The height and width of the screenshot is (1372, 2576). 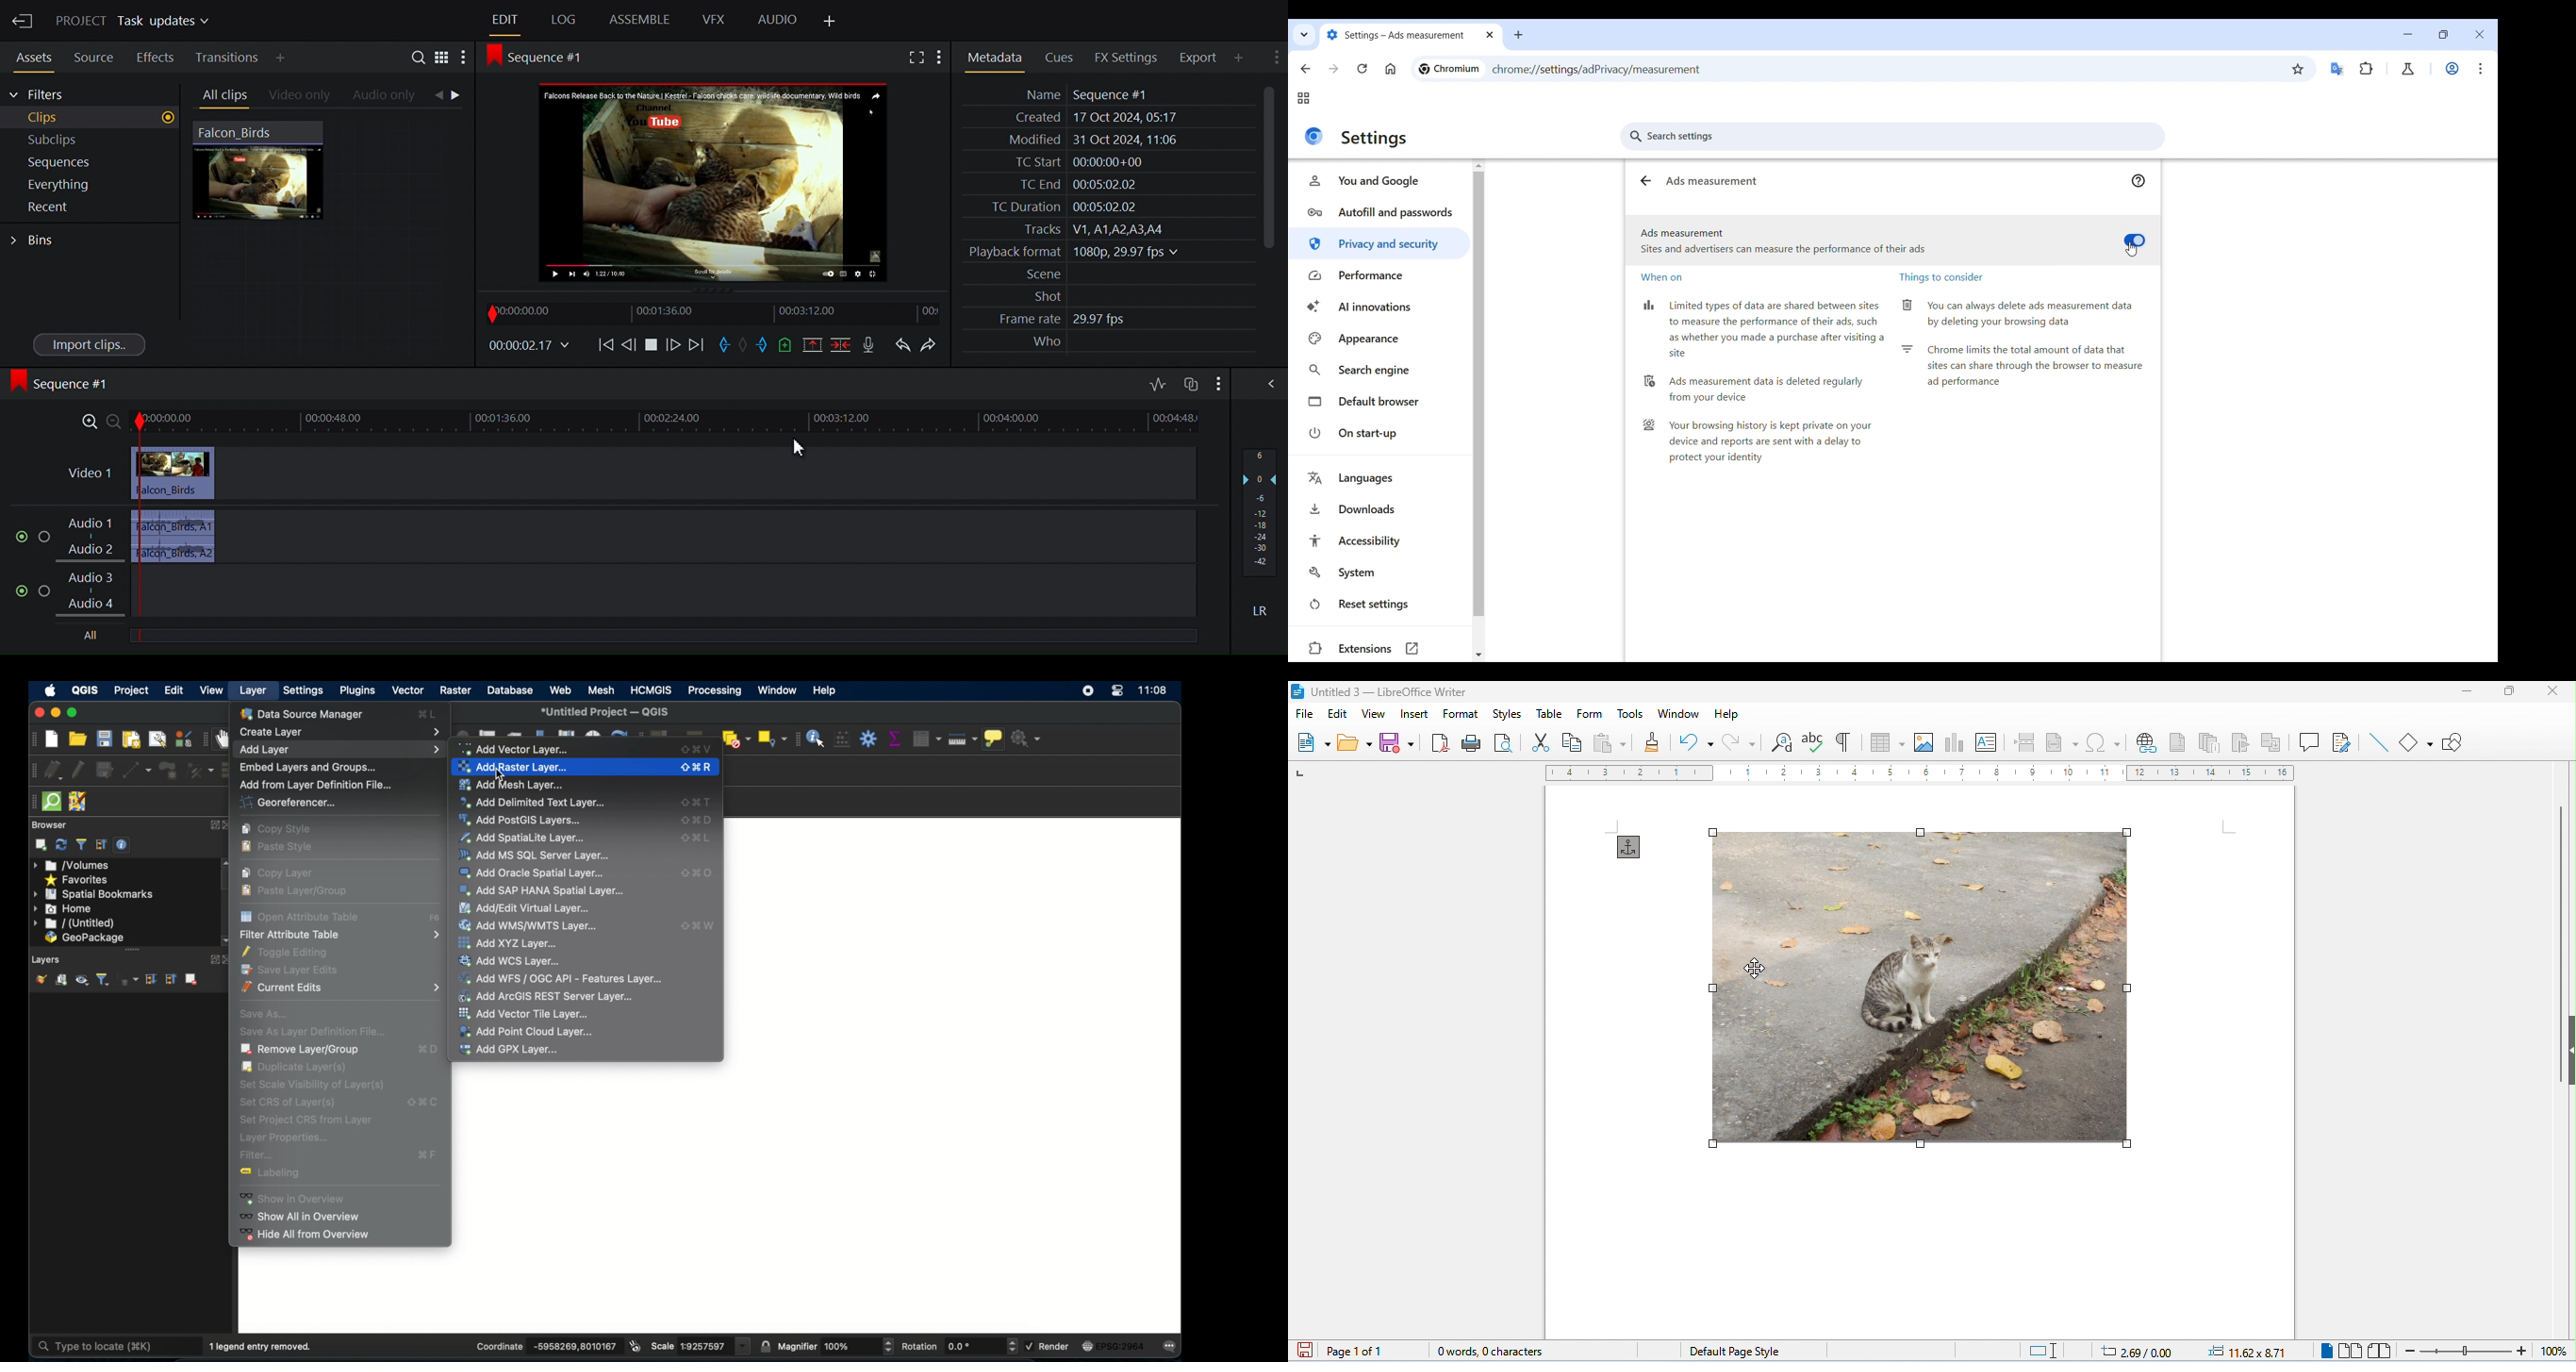 What do you see at coordinates (436, 919) in the screenshot?
I see `open attribute table` at bounding box center [436, 919].